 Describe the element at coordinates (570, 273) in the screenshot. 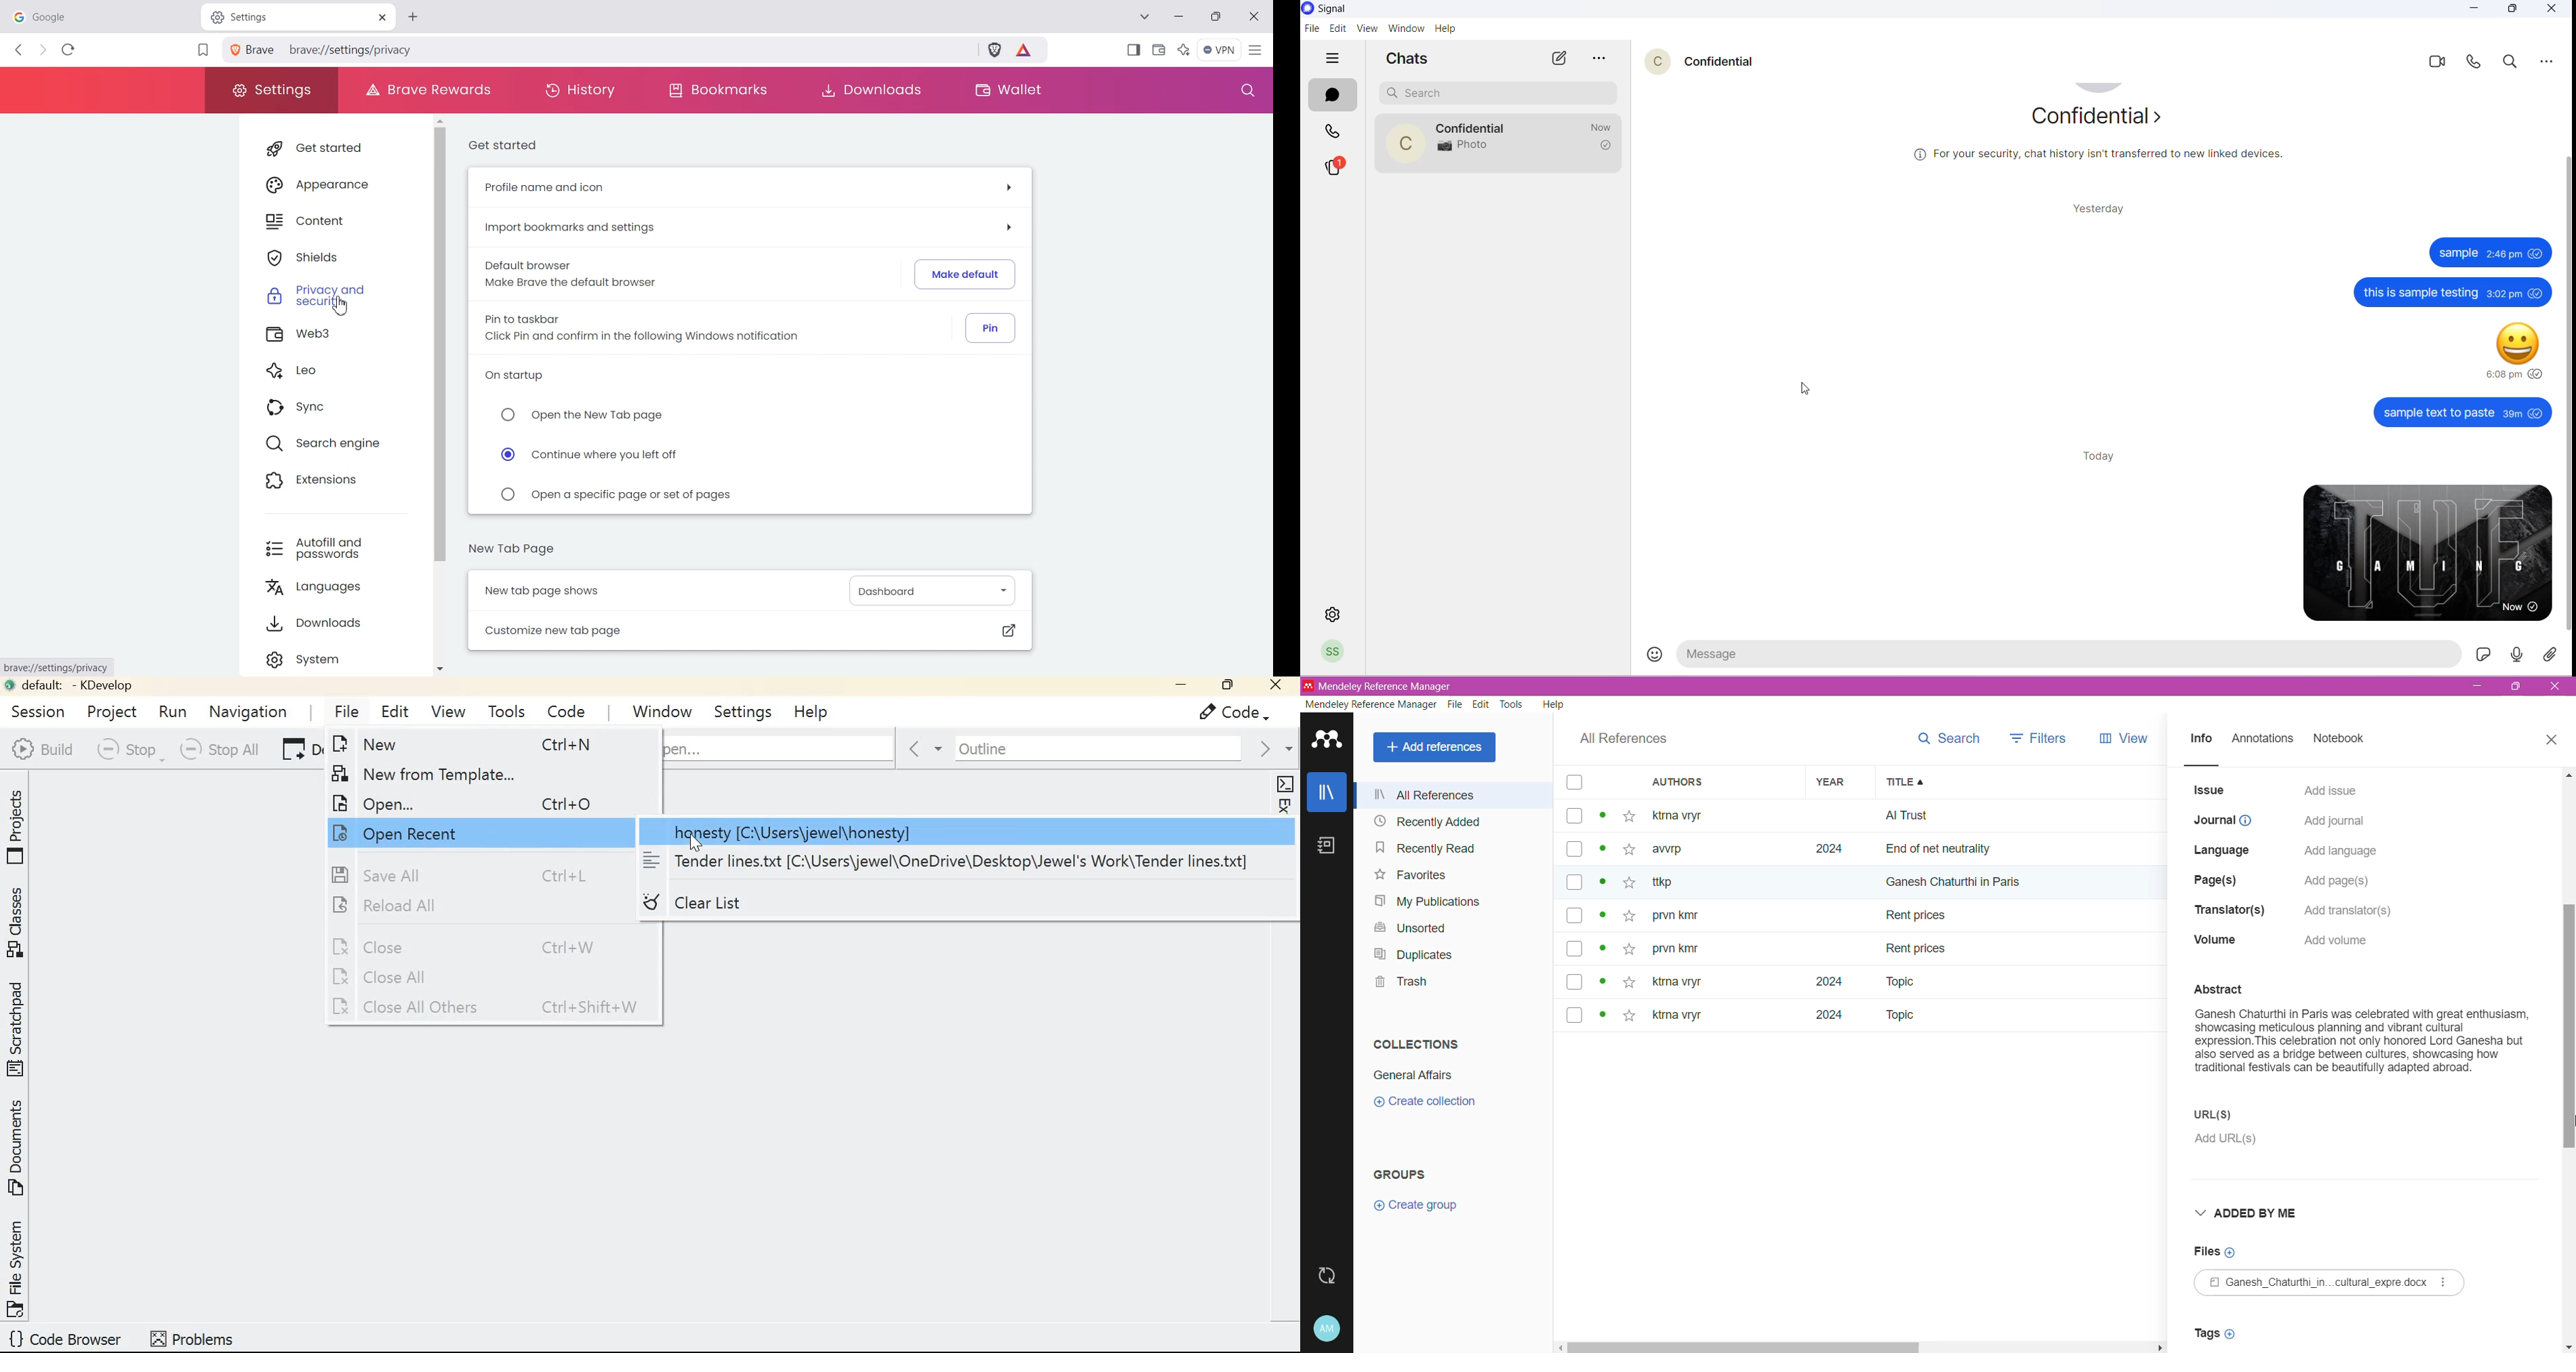

I see `Default browser
Make Brave the default browser` at that location.